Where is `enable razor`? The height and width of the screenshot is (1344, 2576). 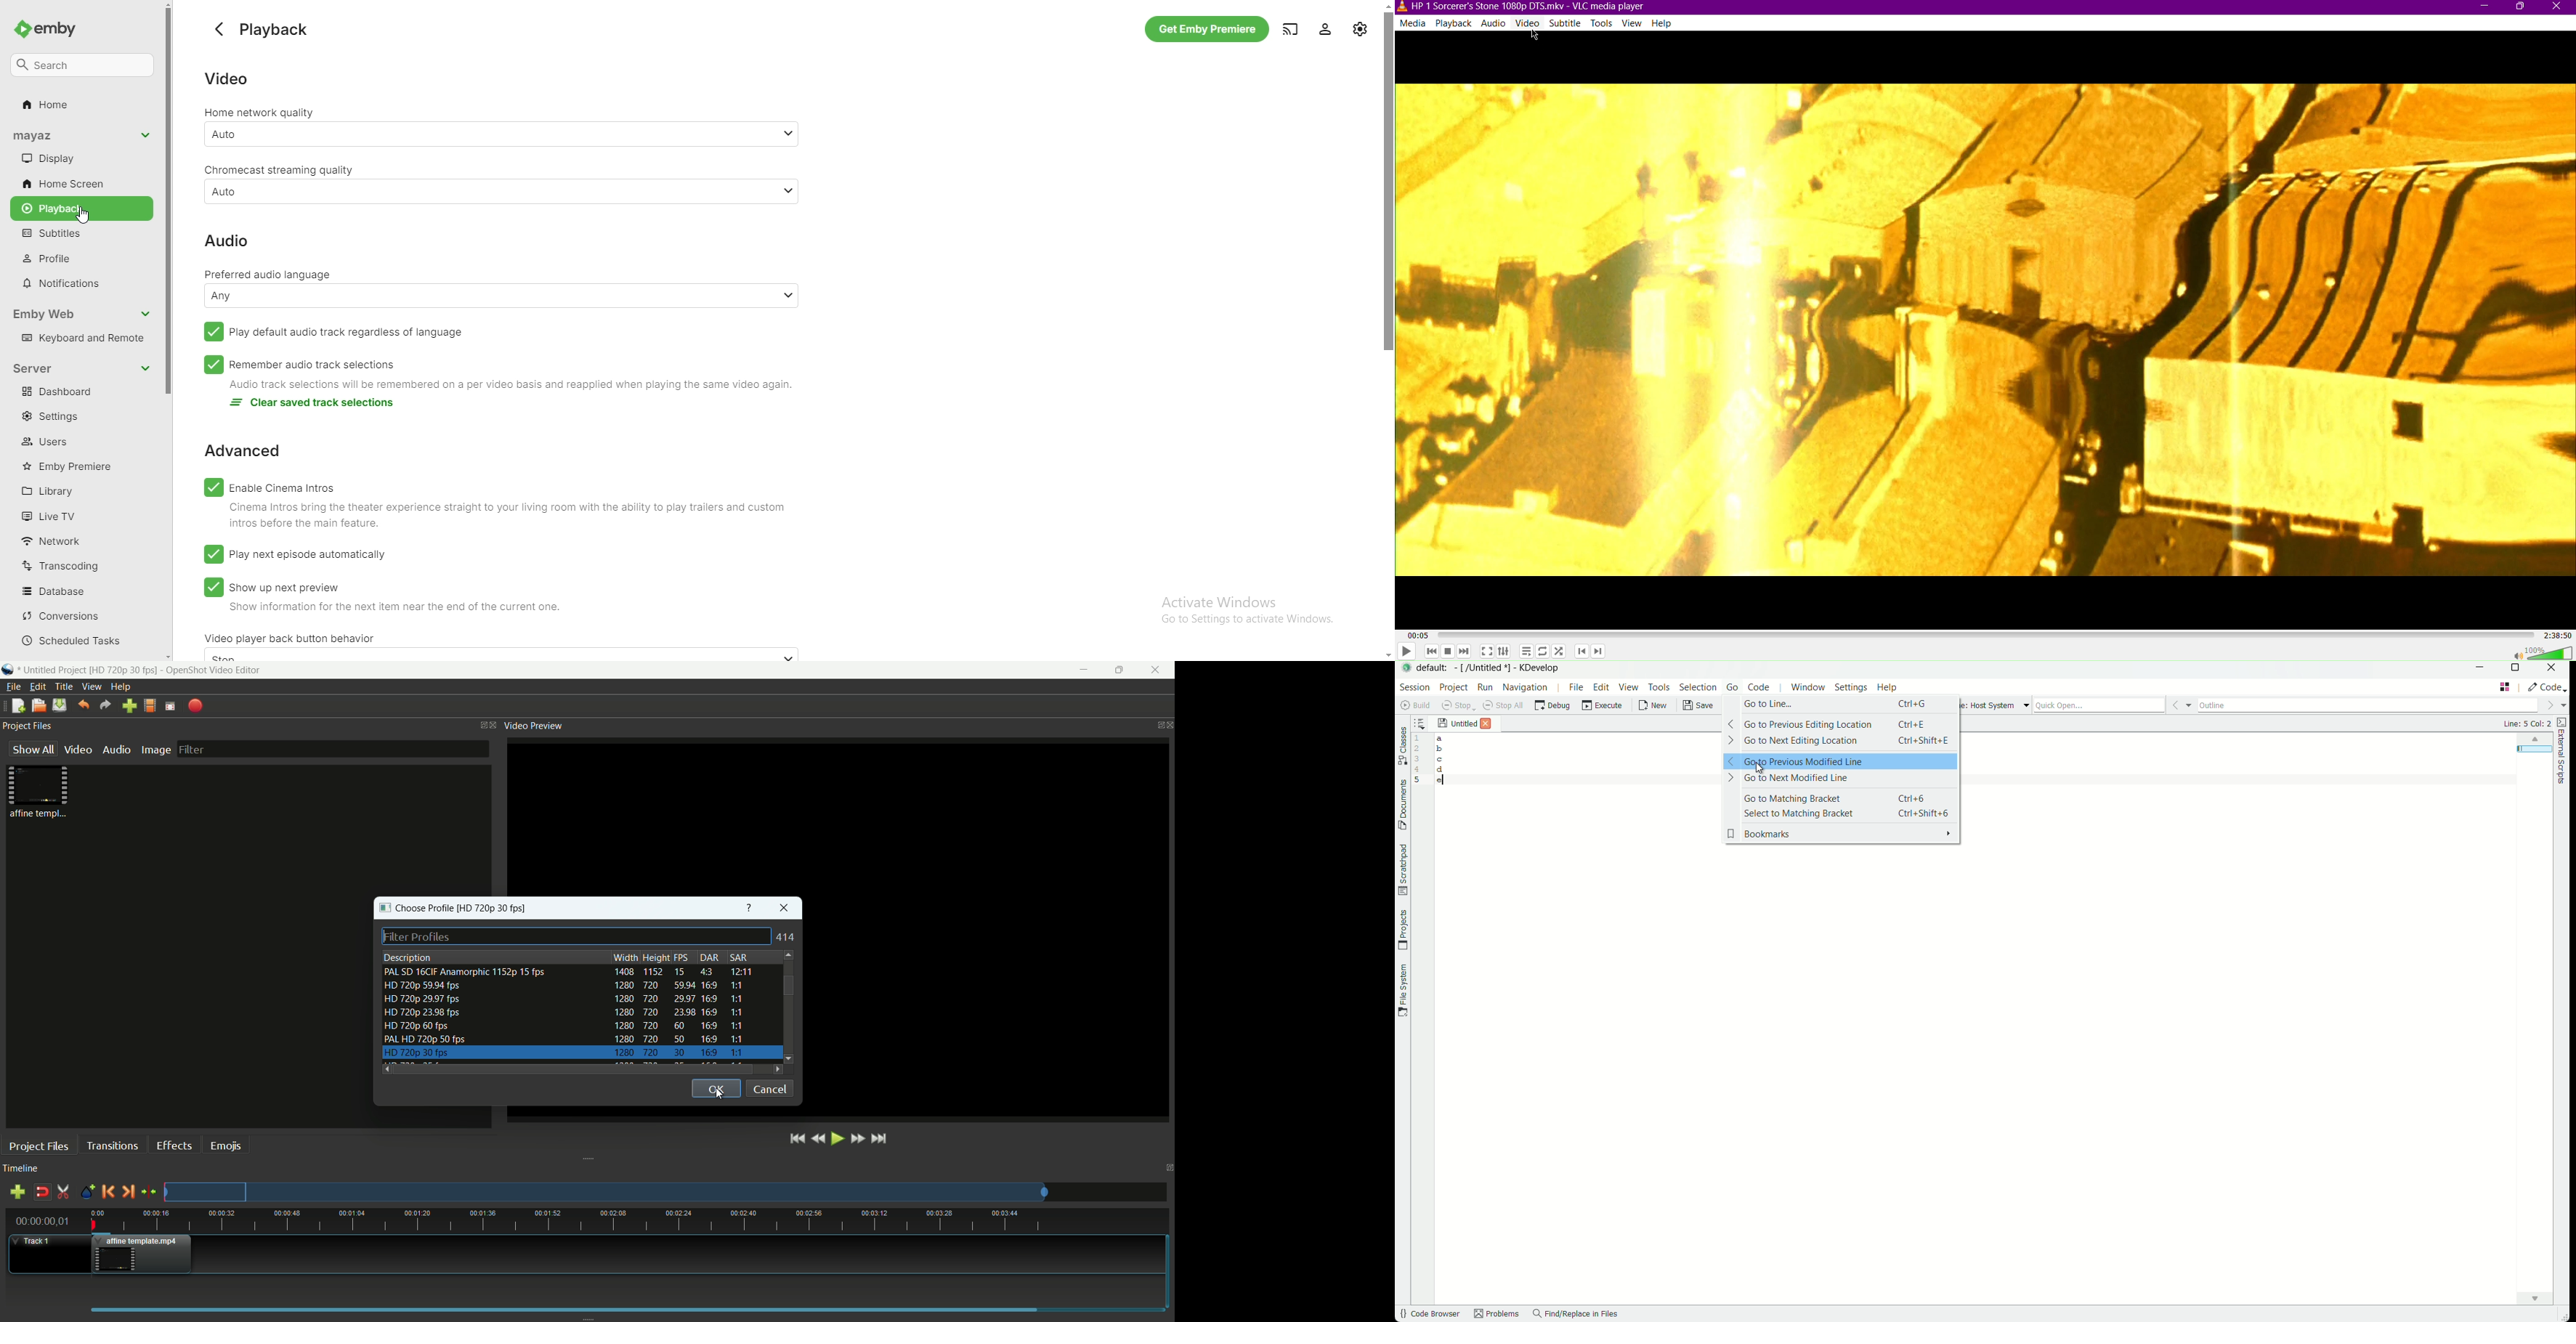
enable razor is located at coordinates (64, 1192).